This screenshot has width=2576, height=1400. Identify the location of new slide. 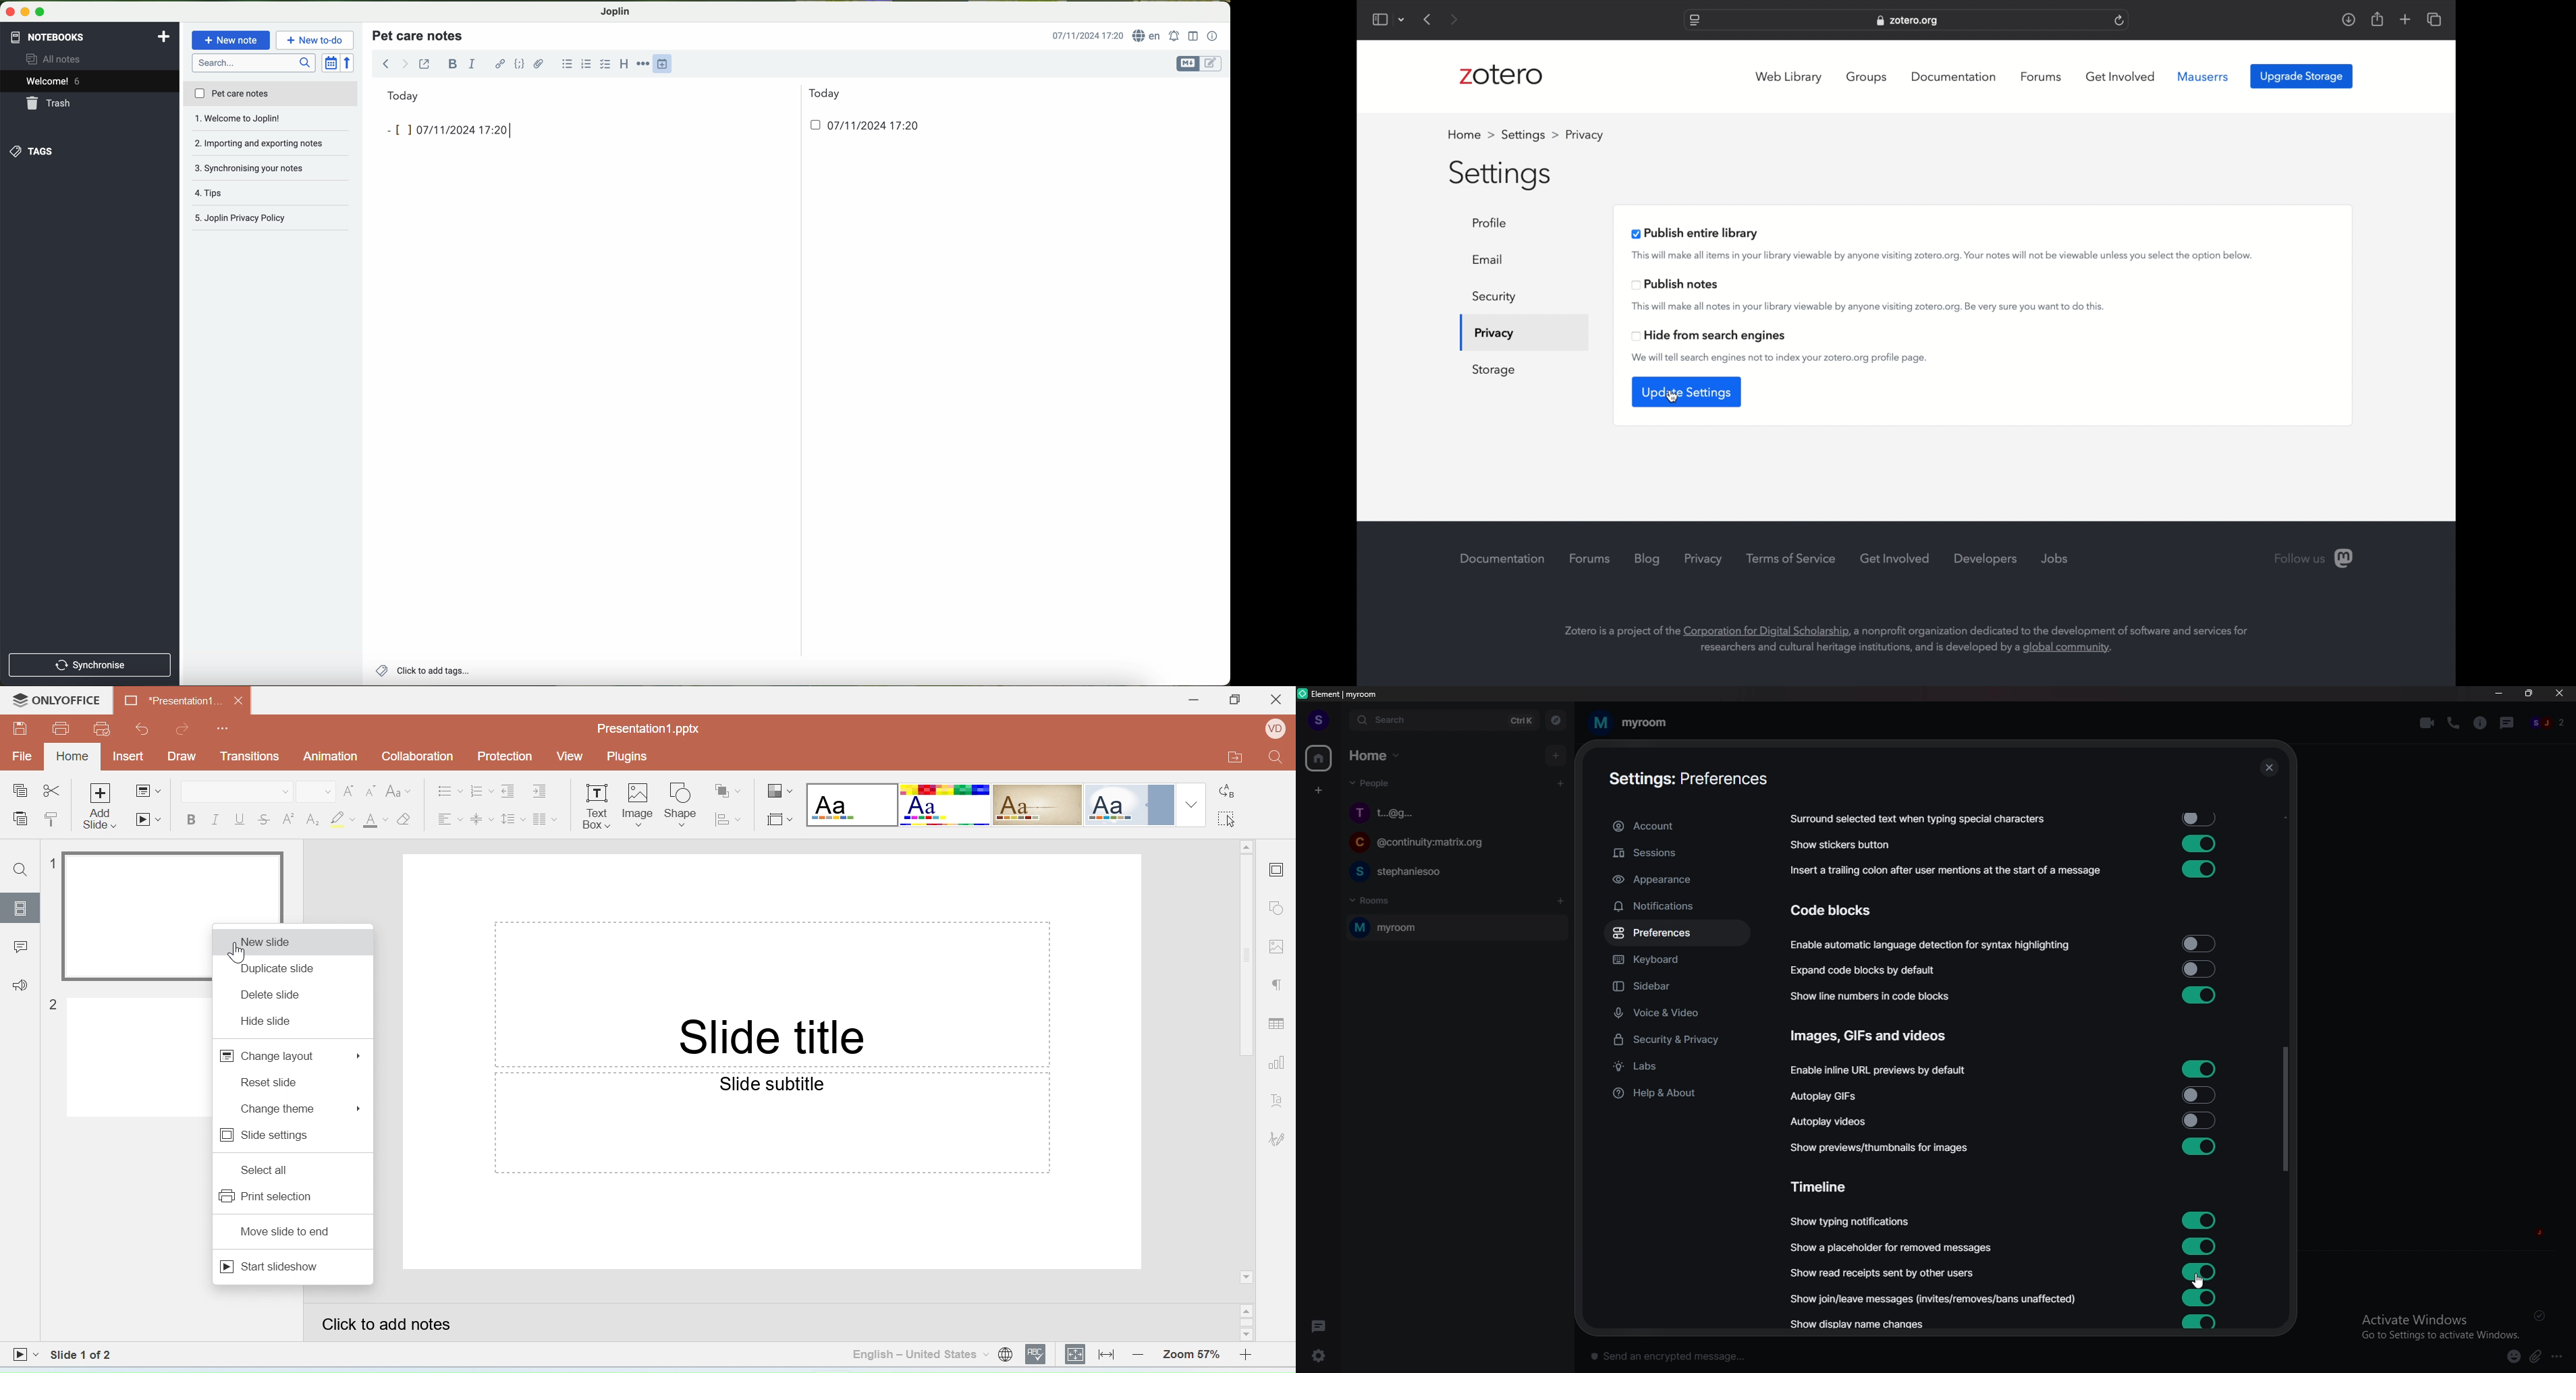
(265, 941).